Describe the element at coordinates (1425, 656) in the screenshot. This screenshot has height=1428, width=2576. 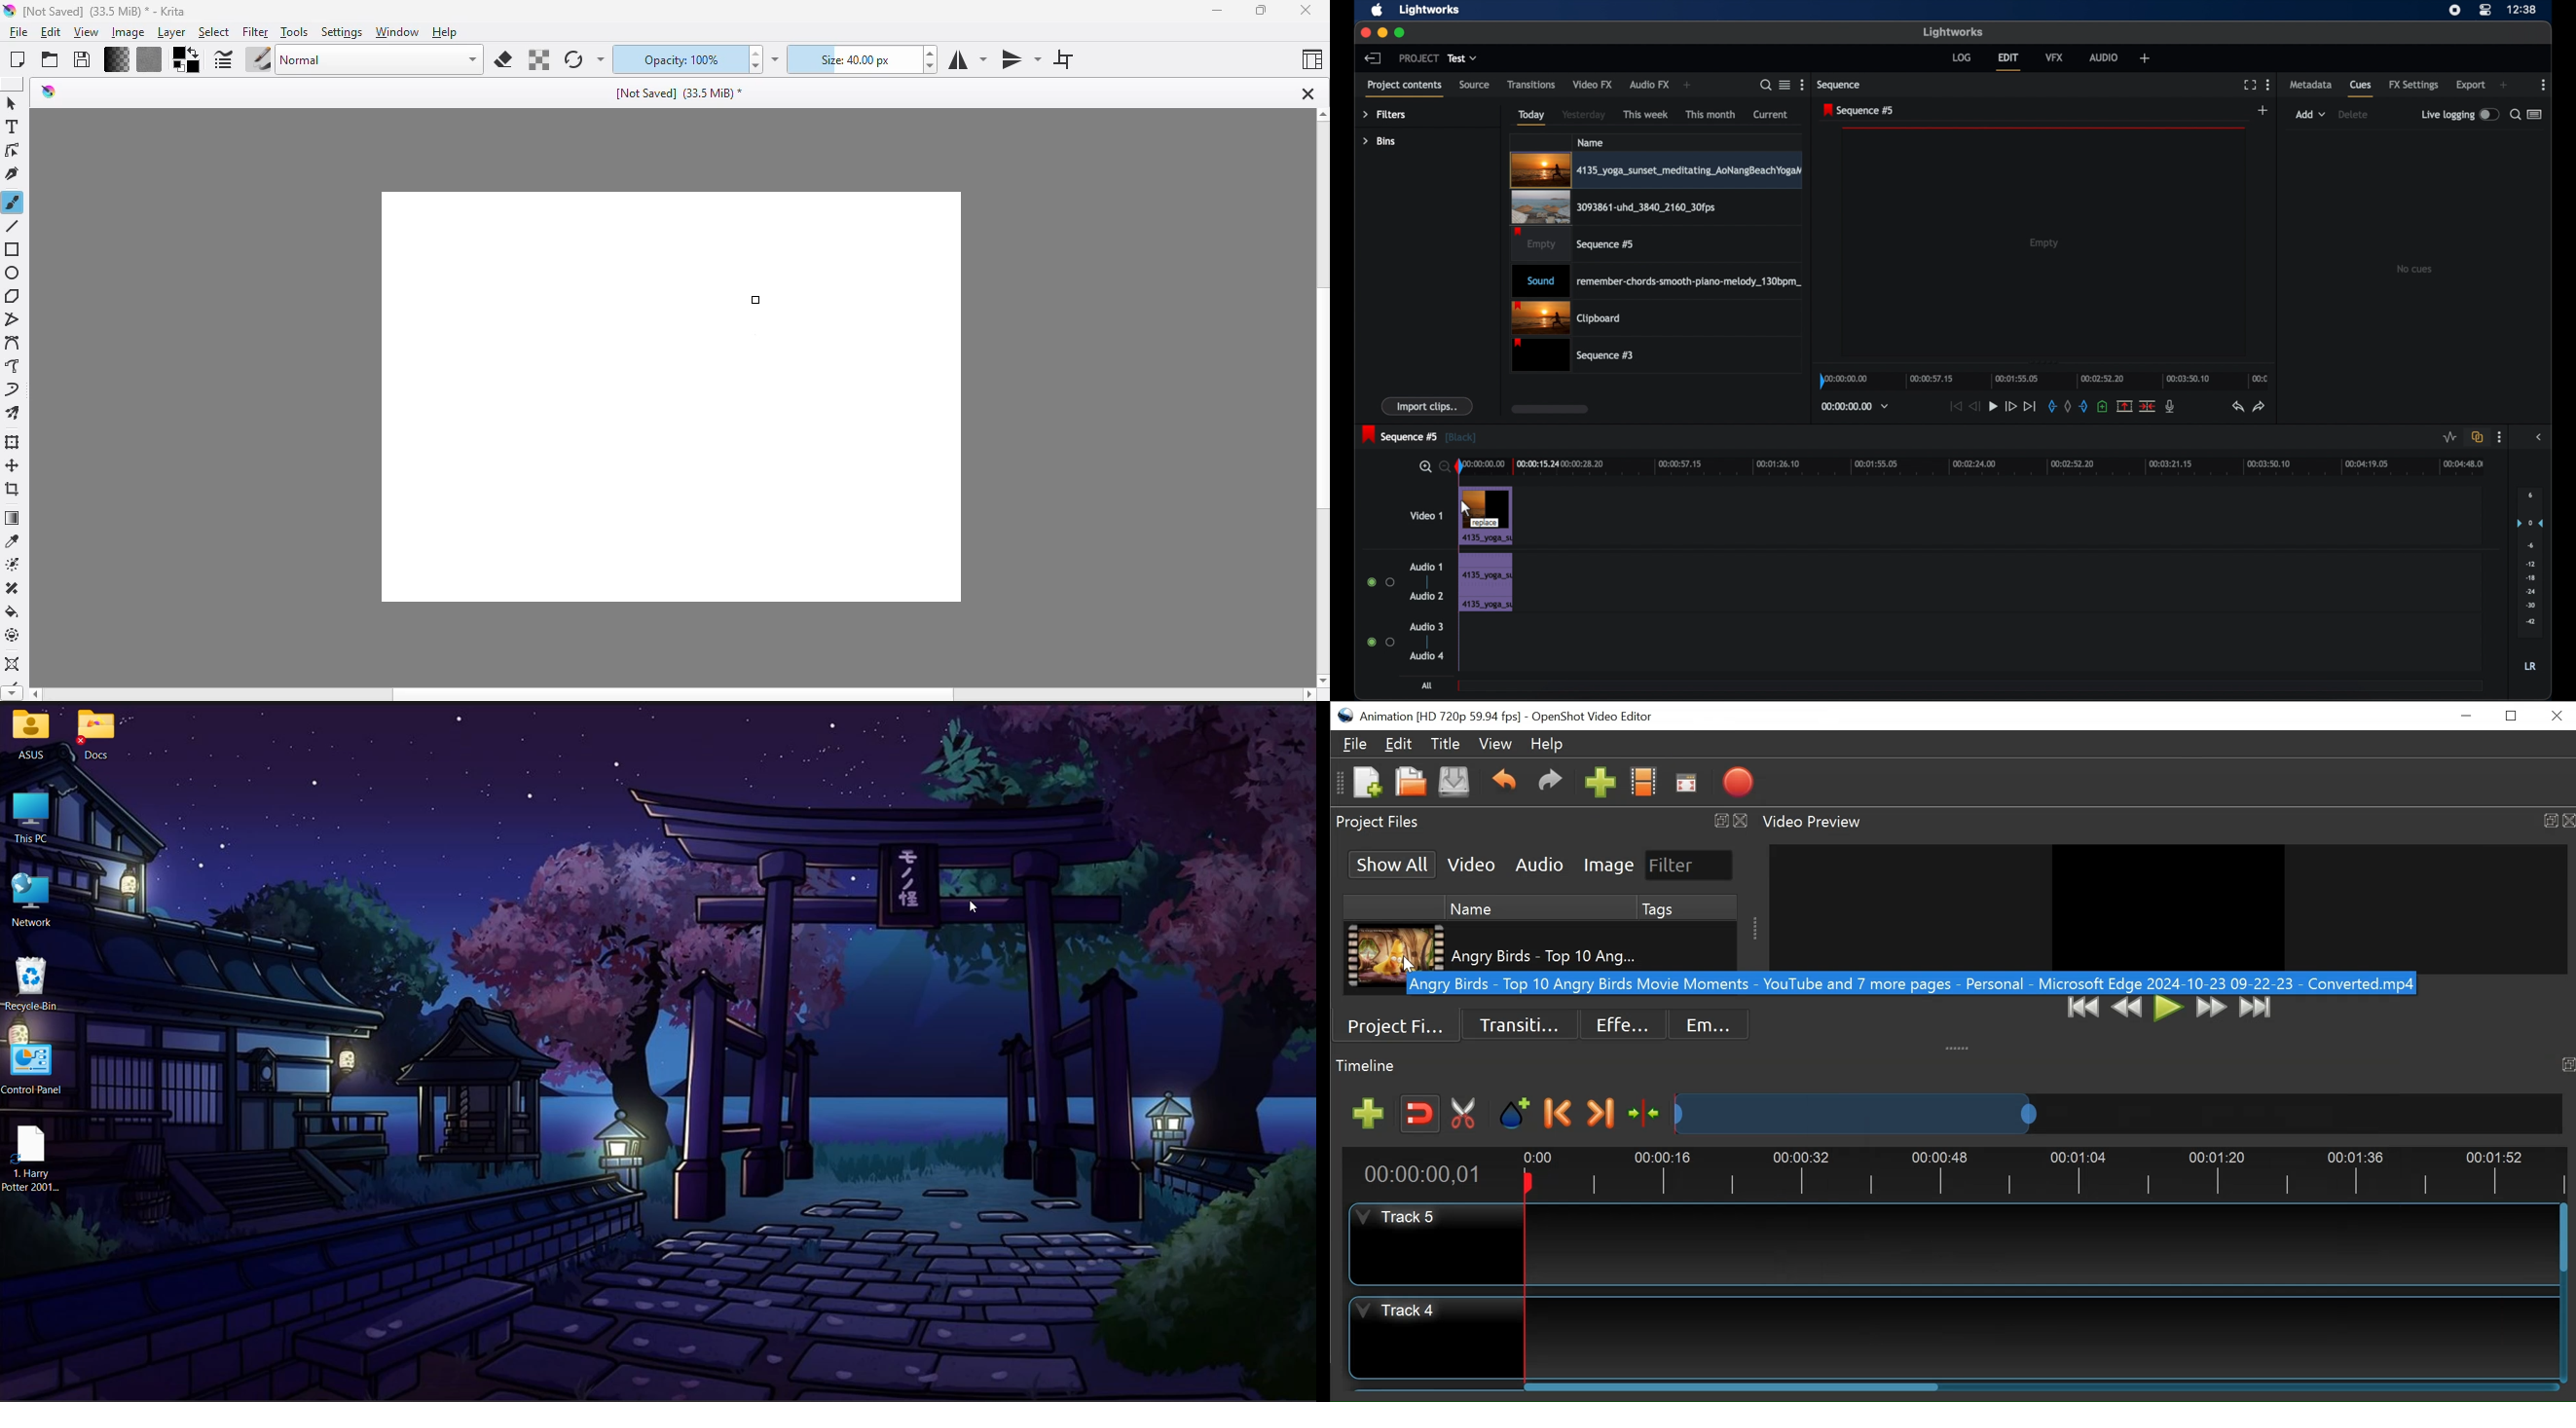
I see `audio 4` at that location.